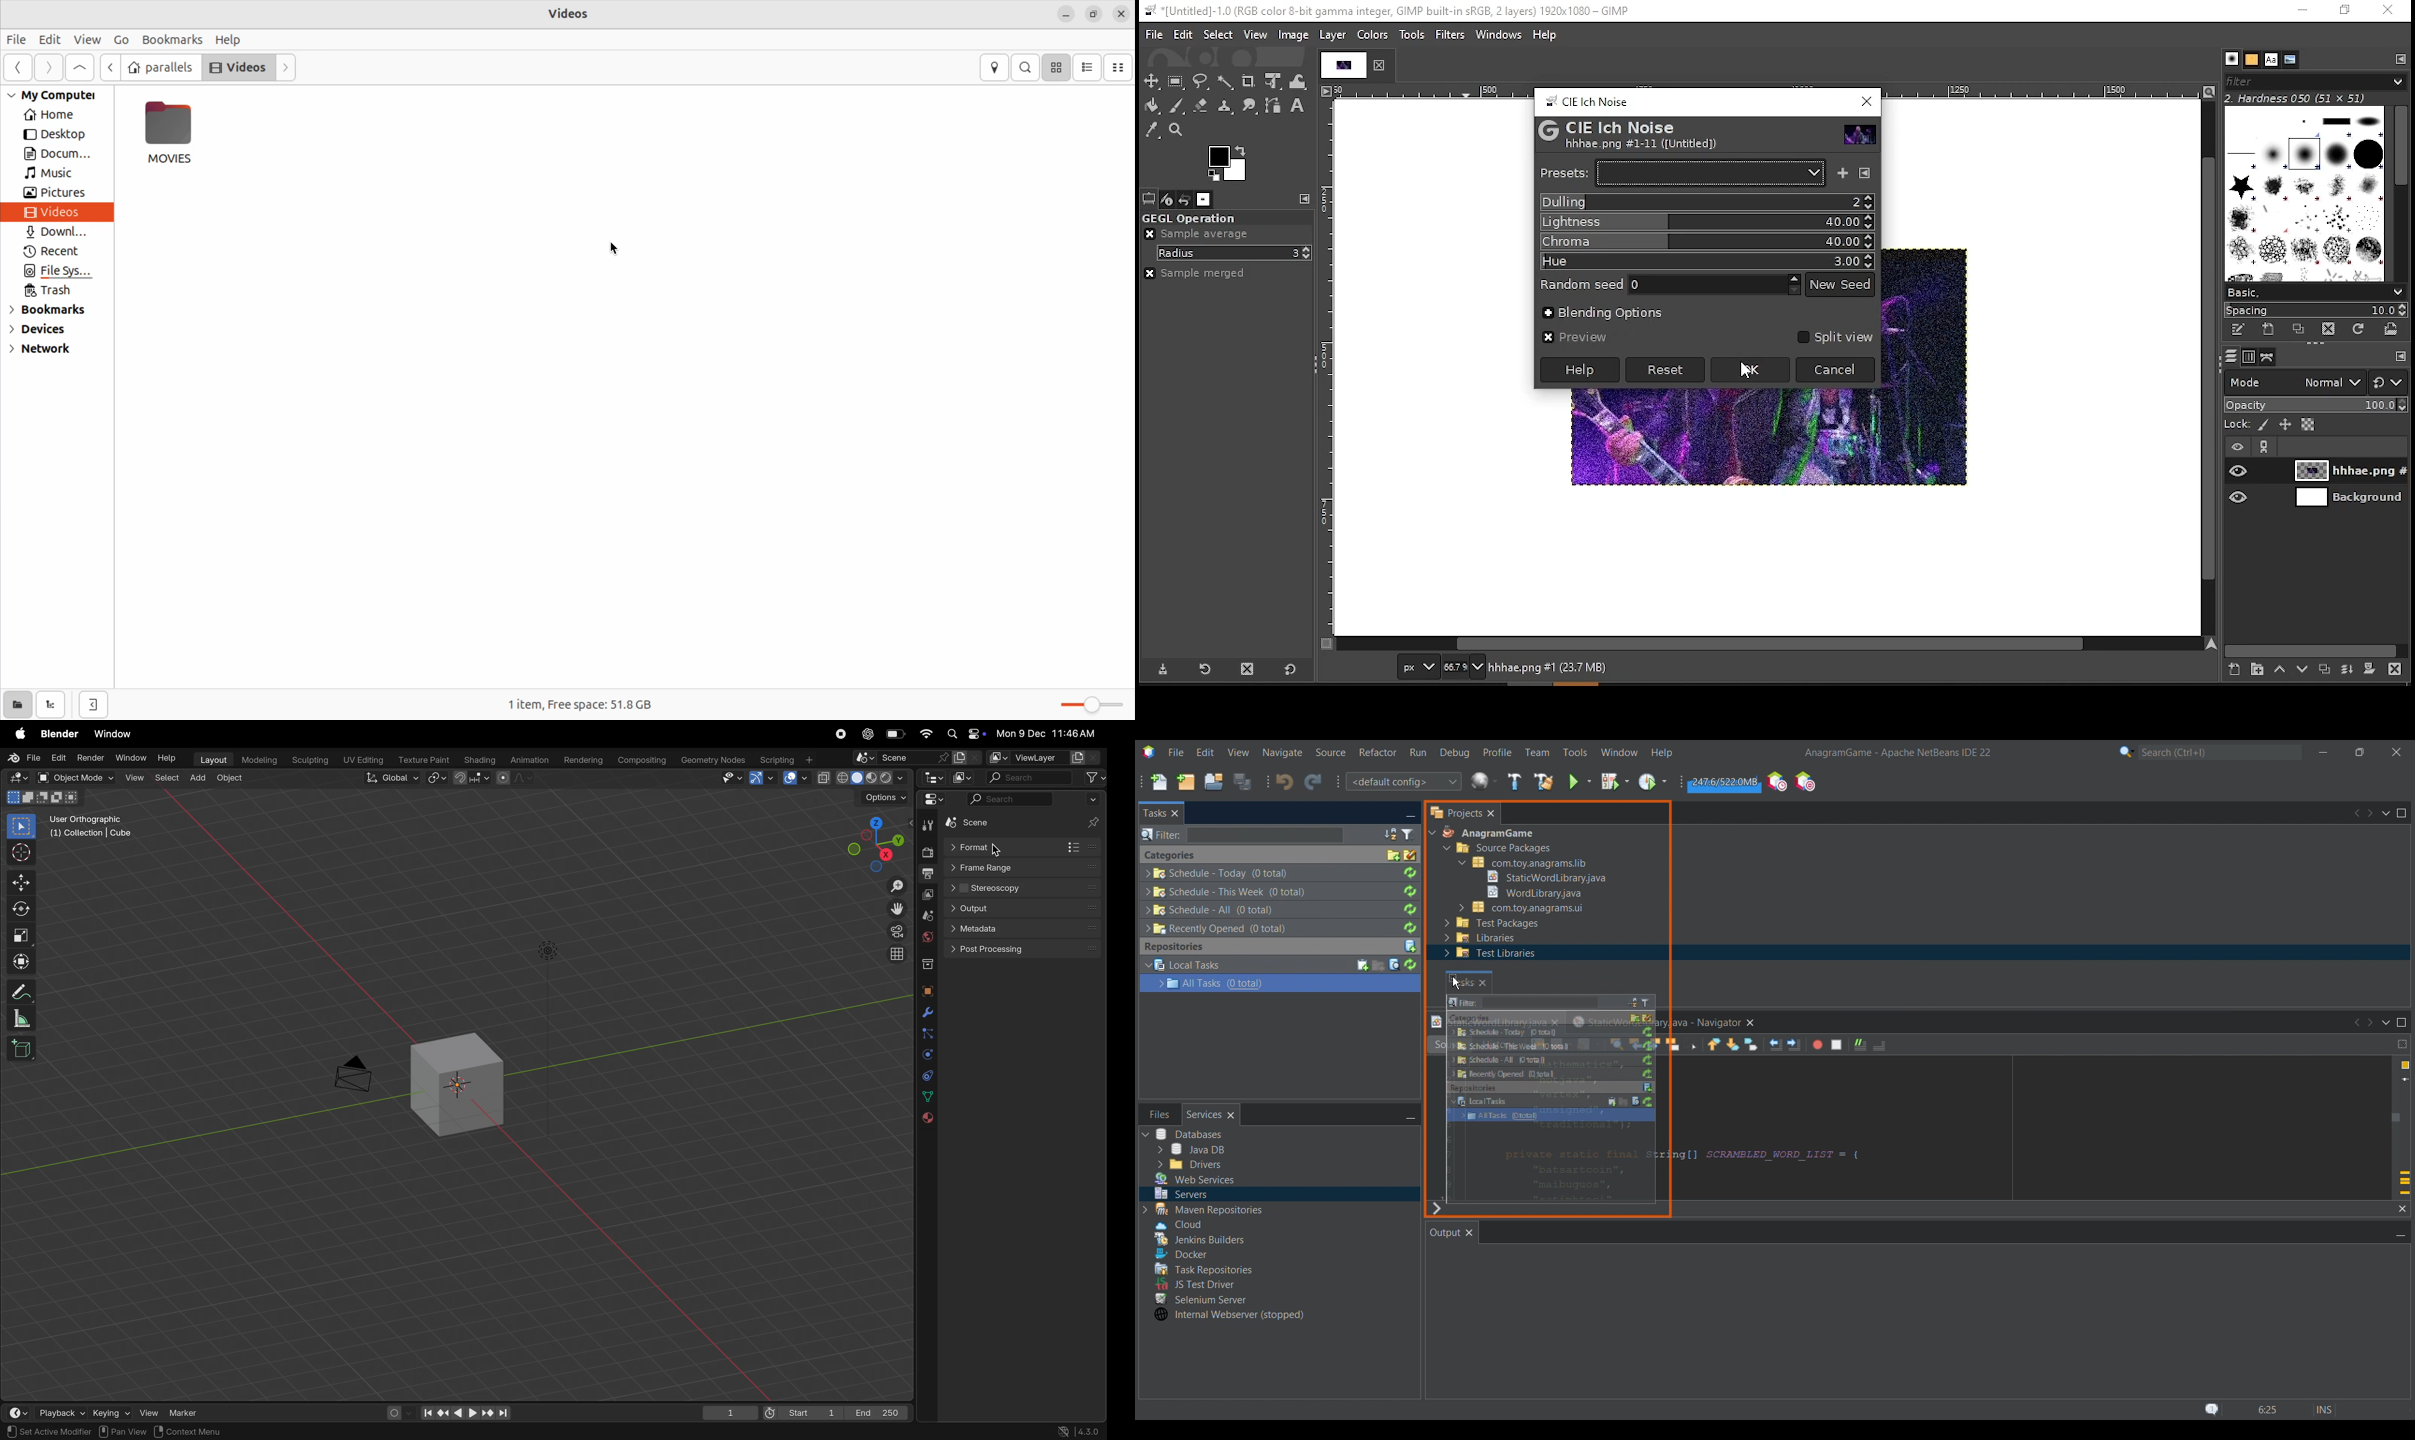  What do you see at coordinates (424, 759) in the screenshot?
I see `texture point` at bounding box center [424, 759].